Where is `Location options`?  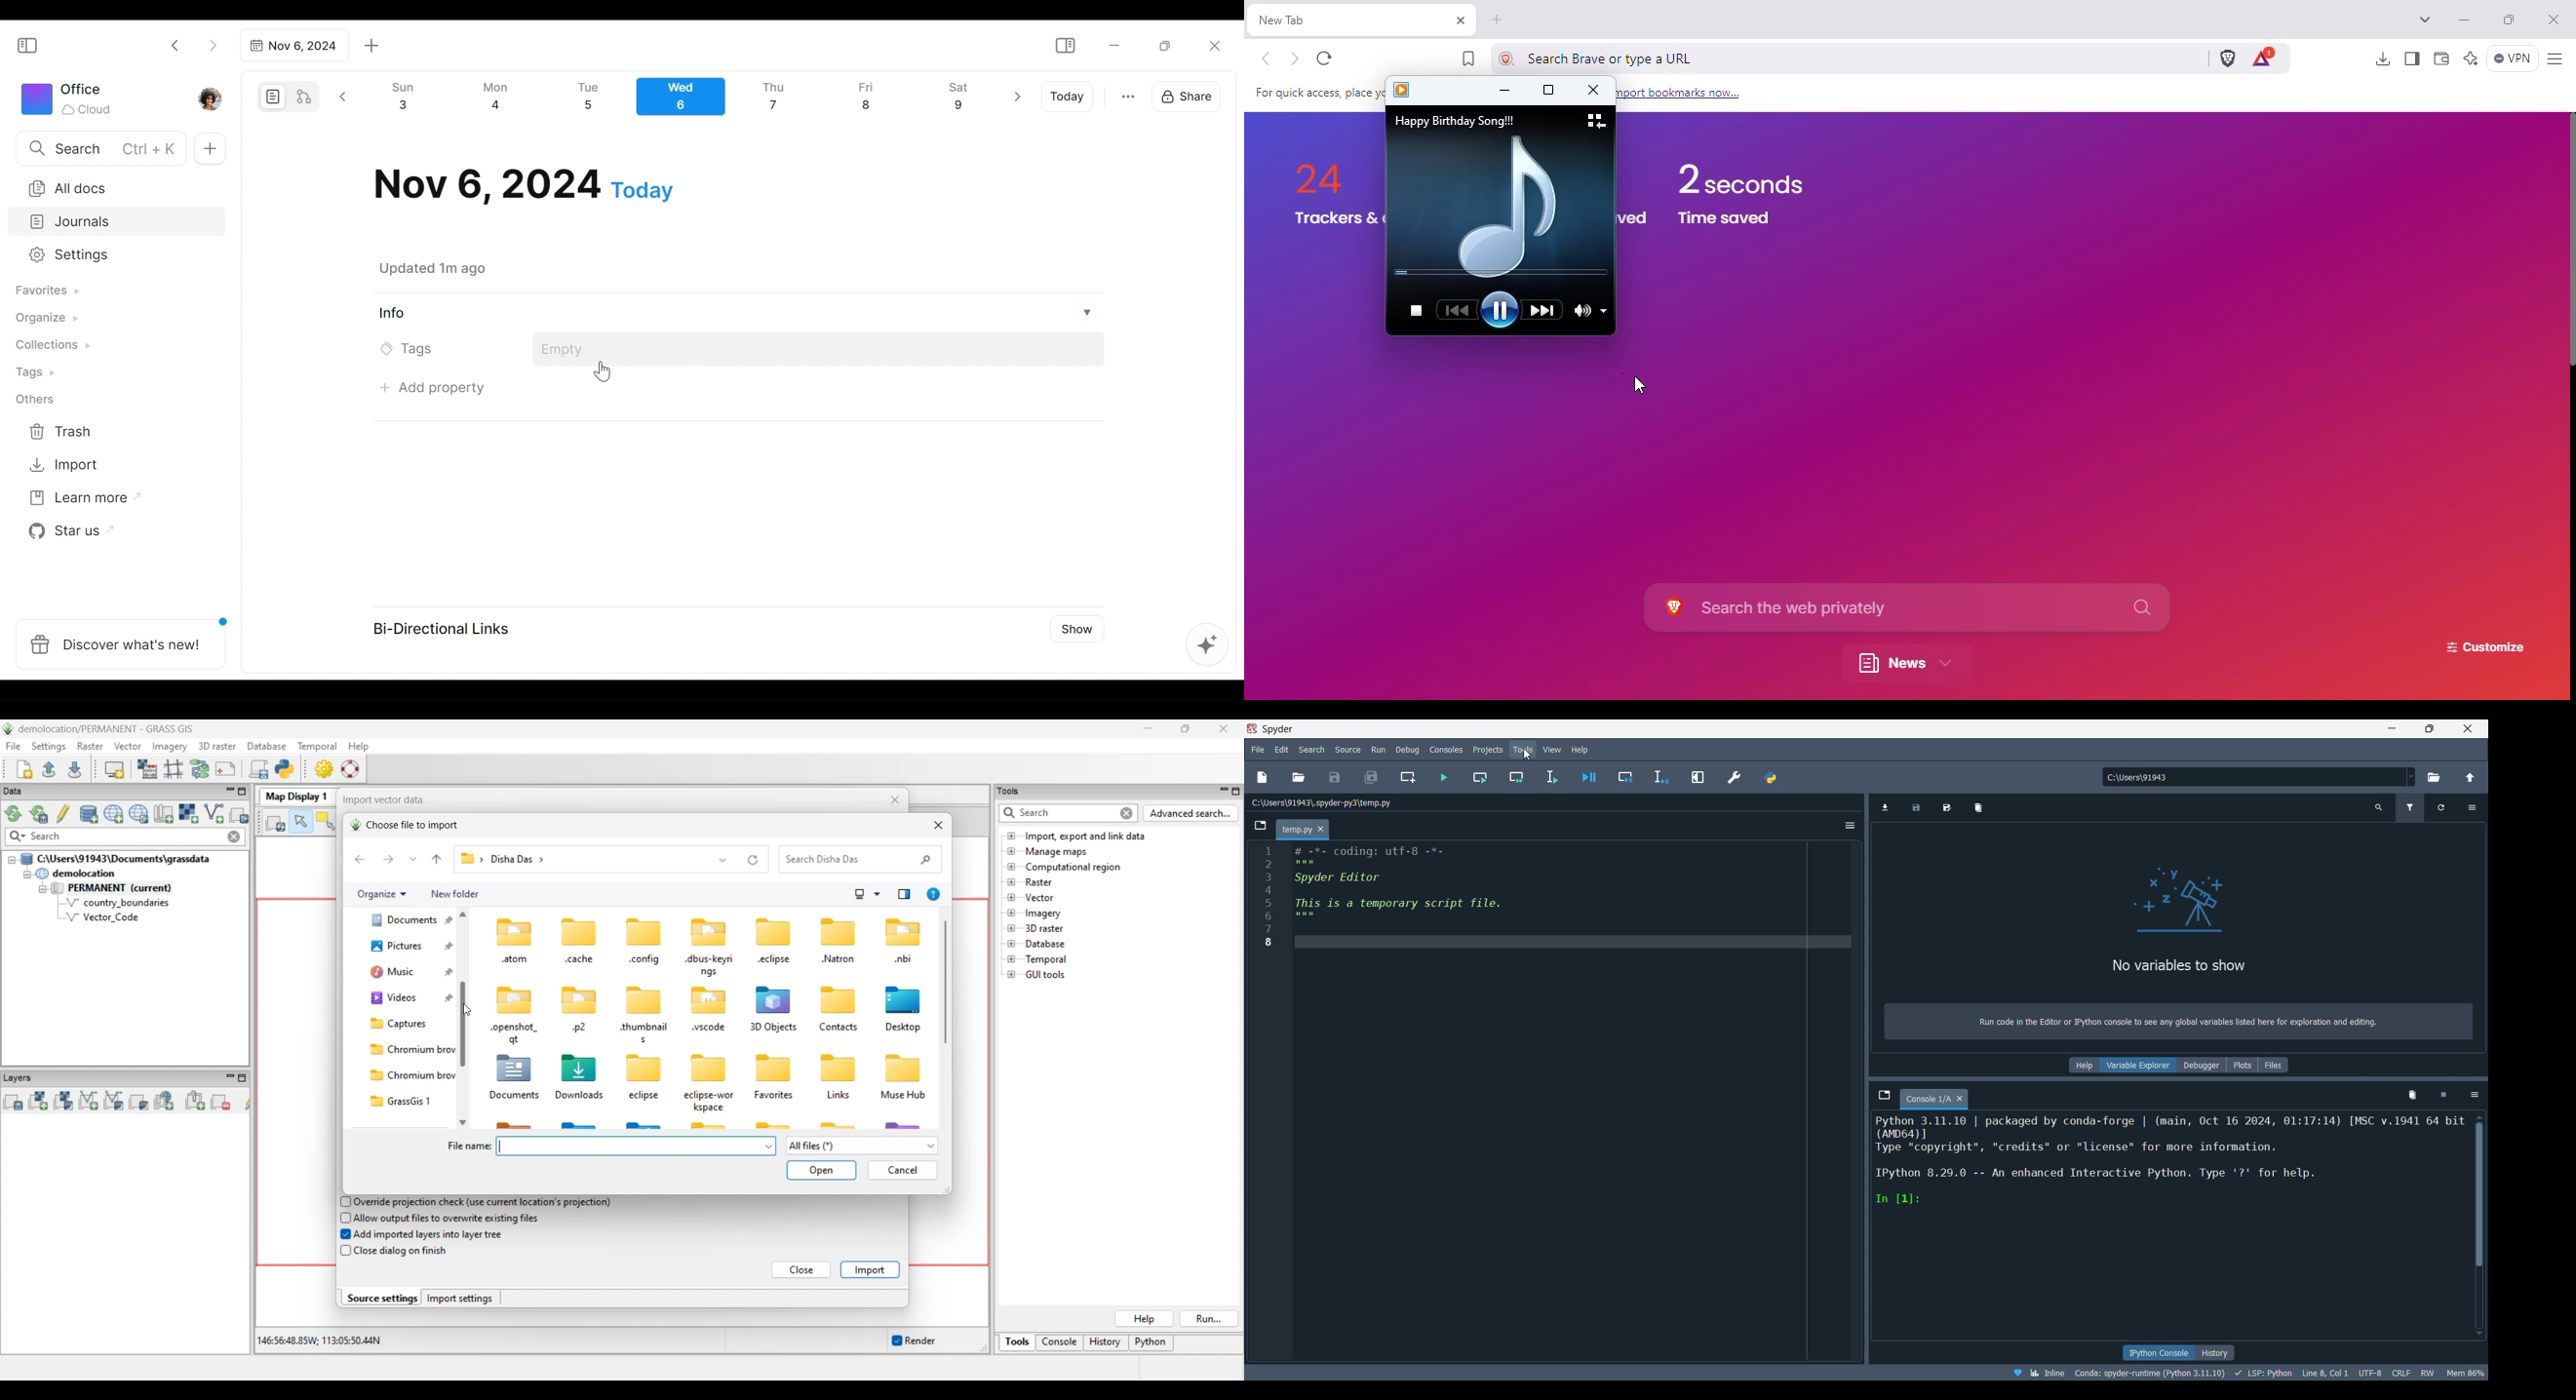
Location options is located at coordinates (2412, 776).